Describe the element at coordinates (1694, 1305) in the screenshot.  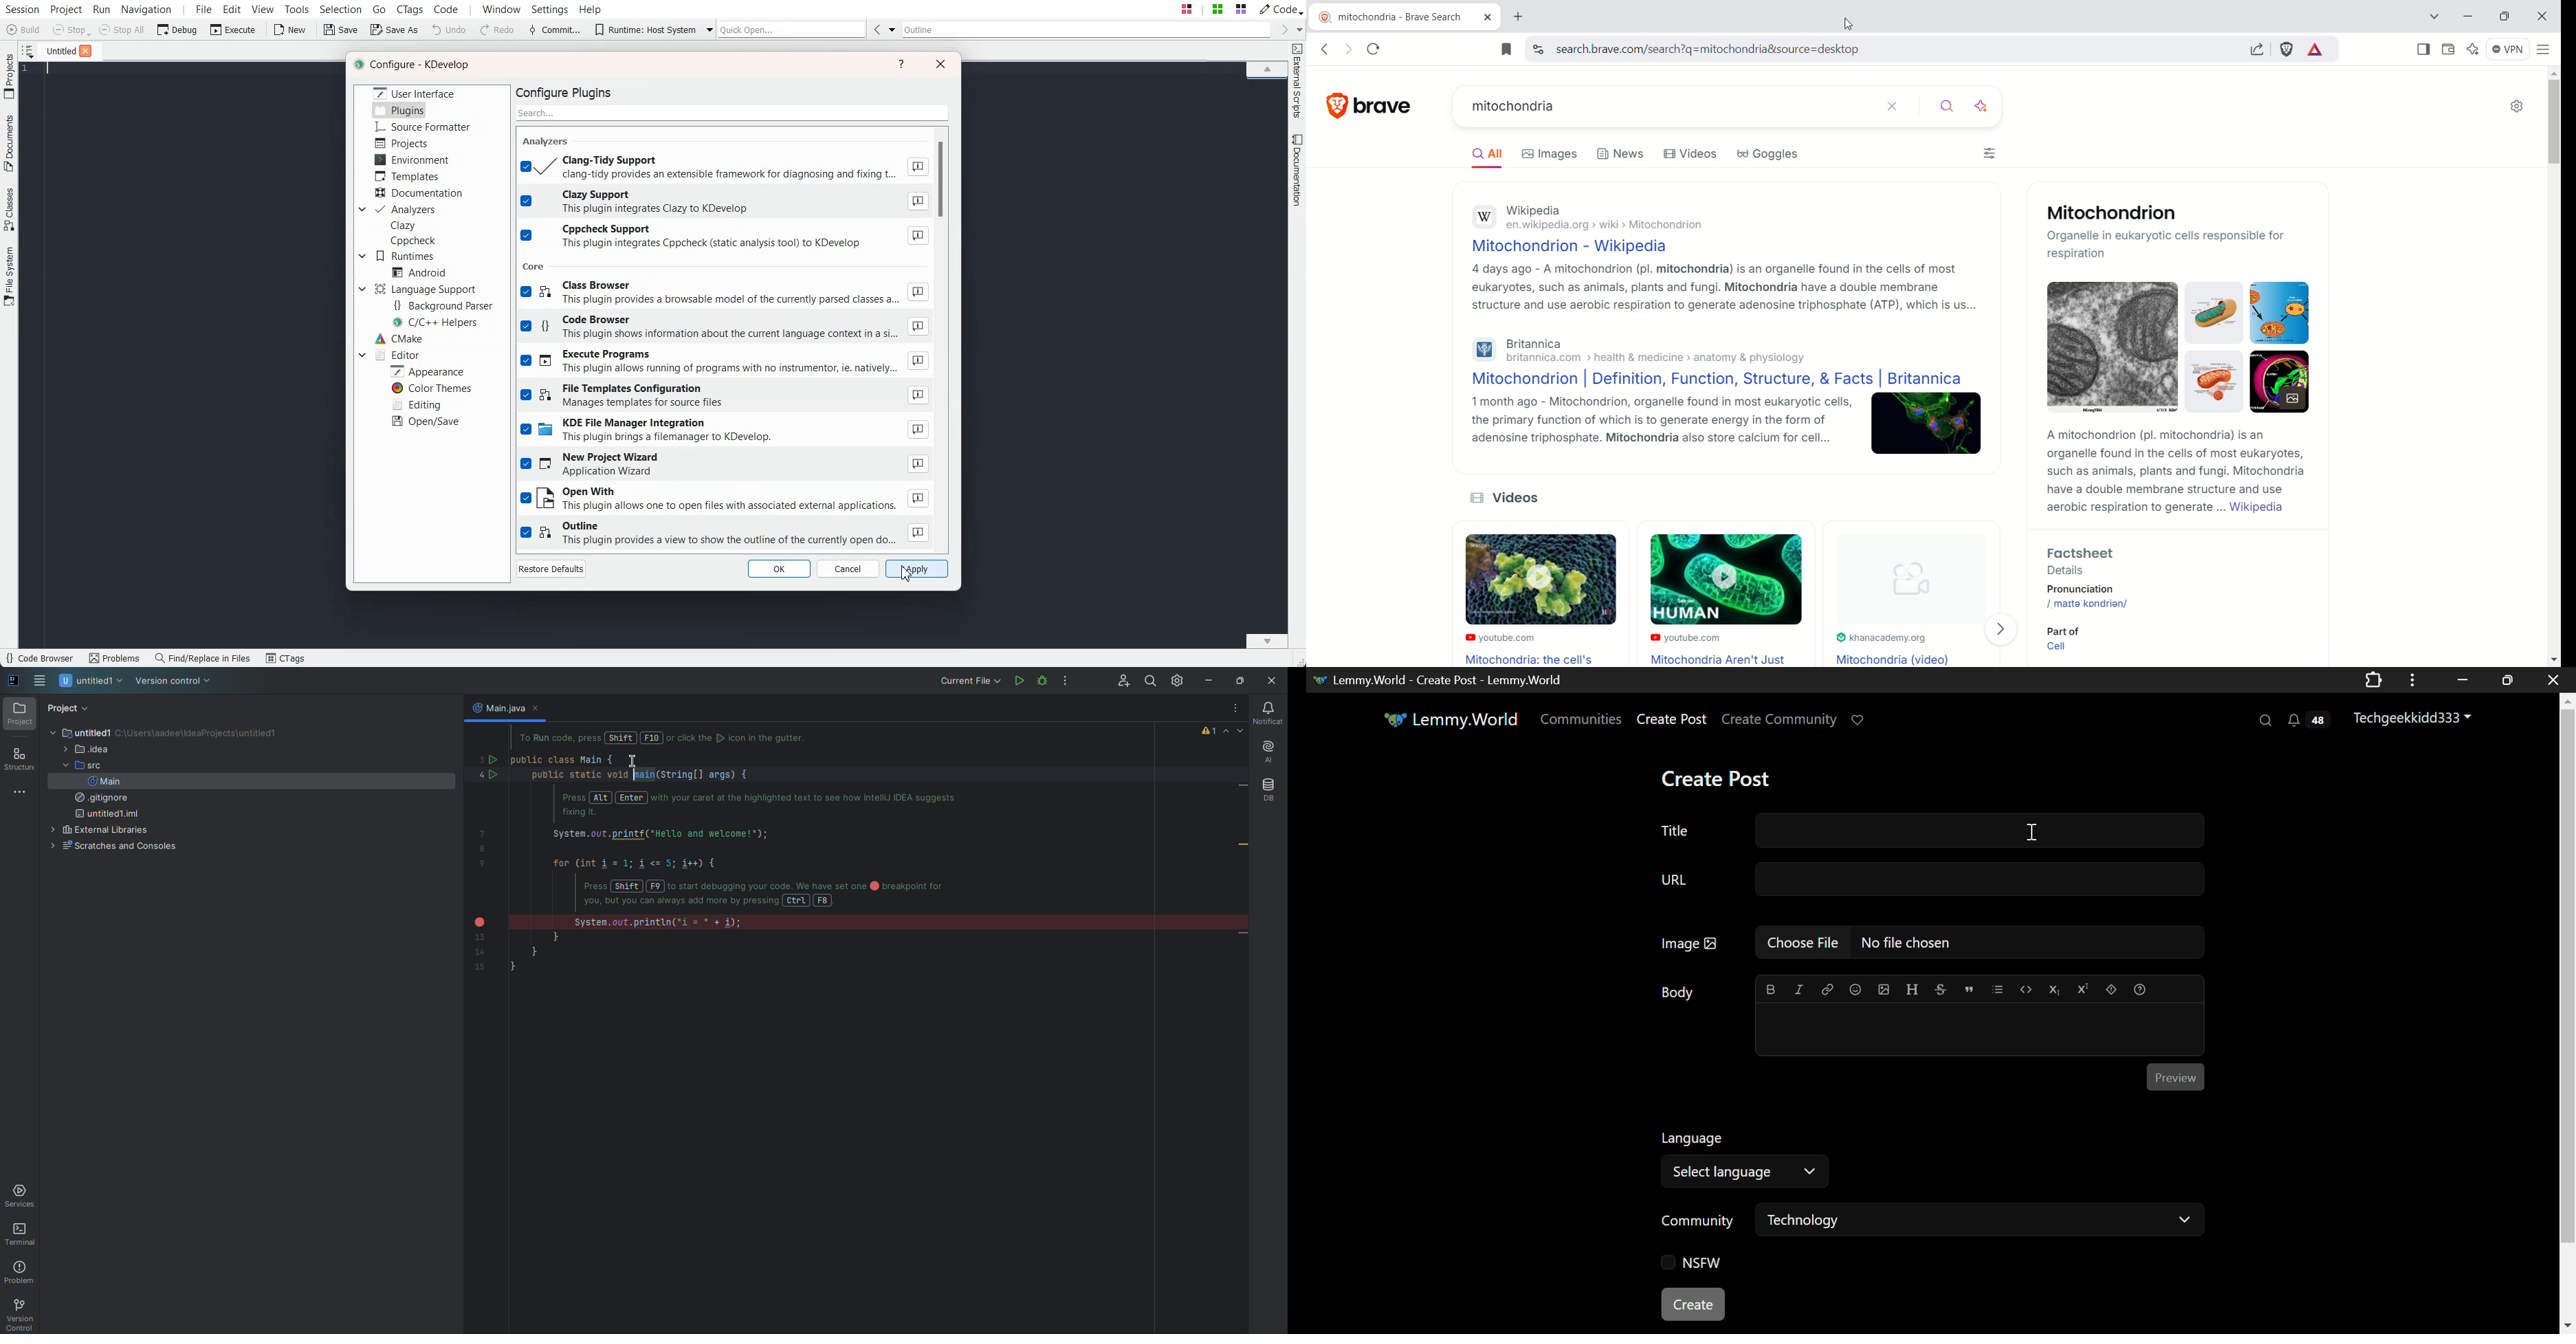
I see `Create` at that location.